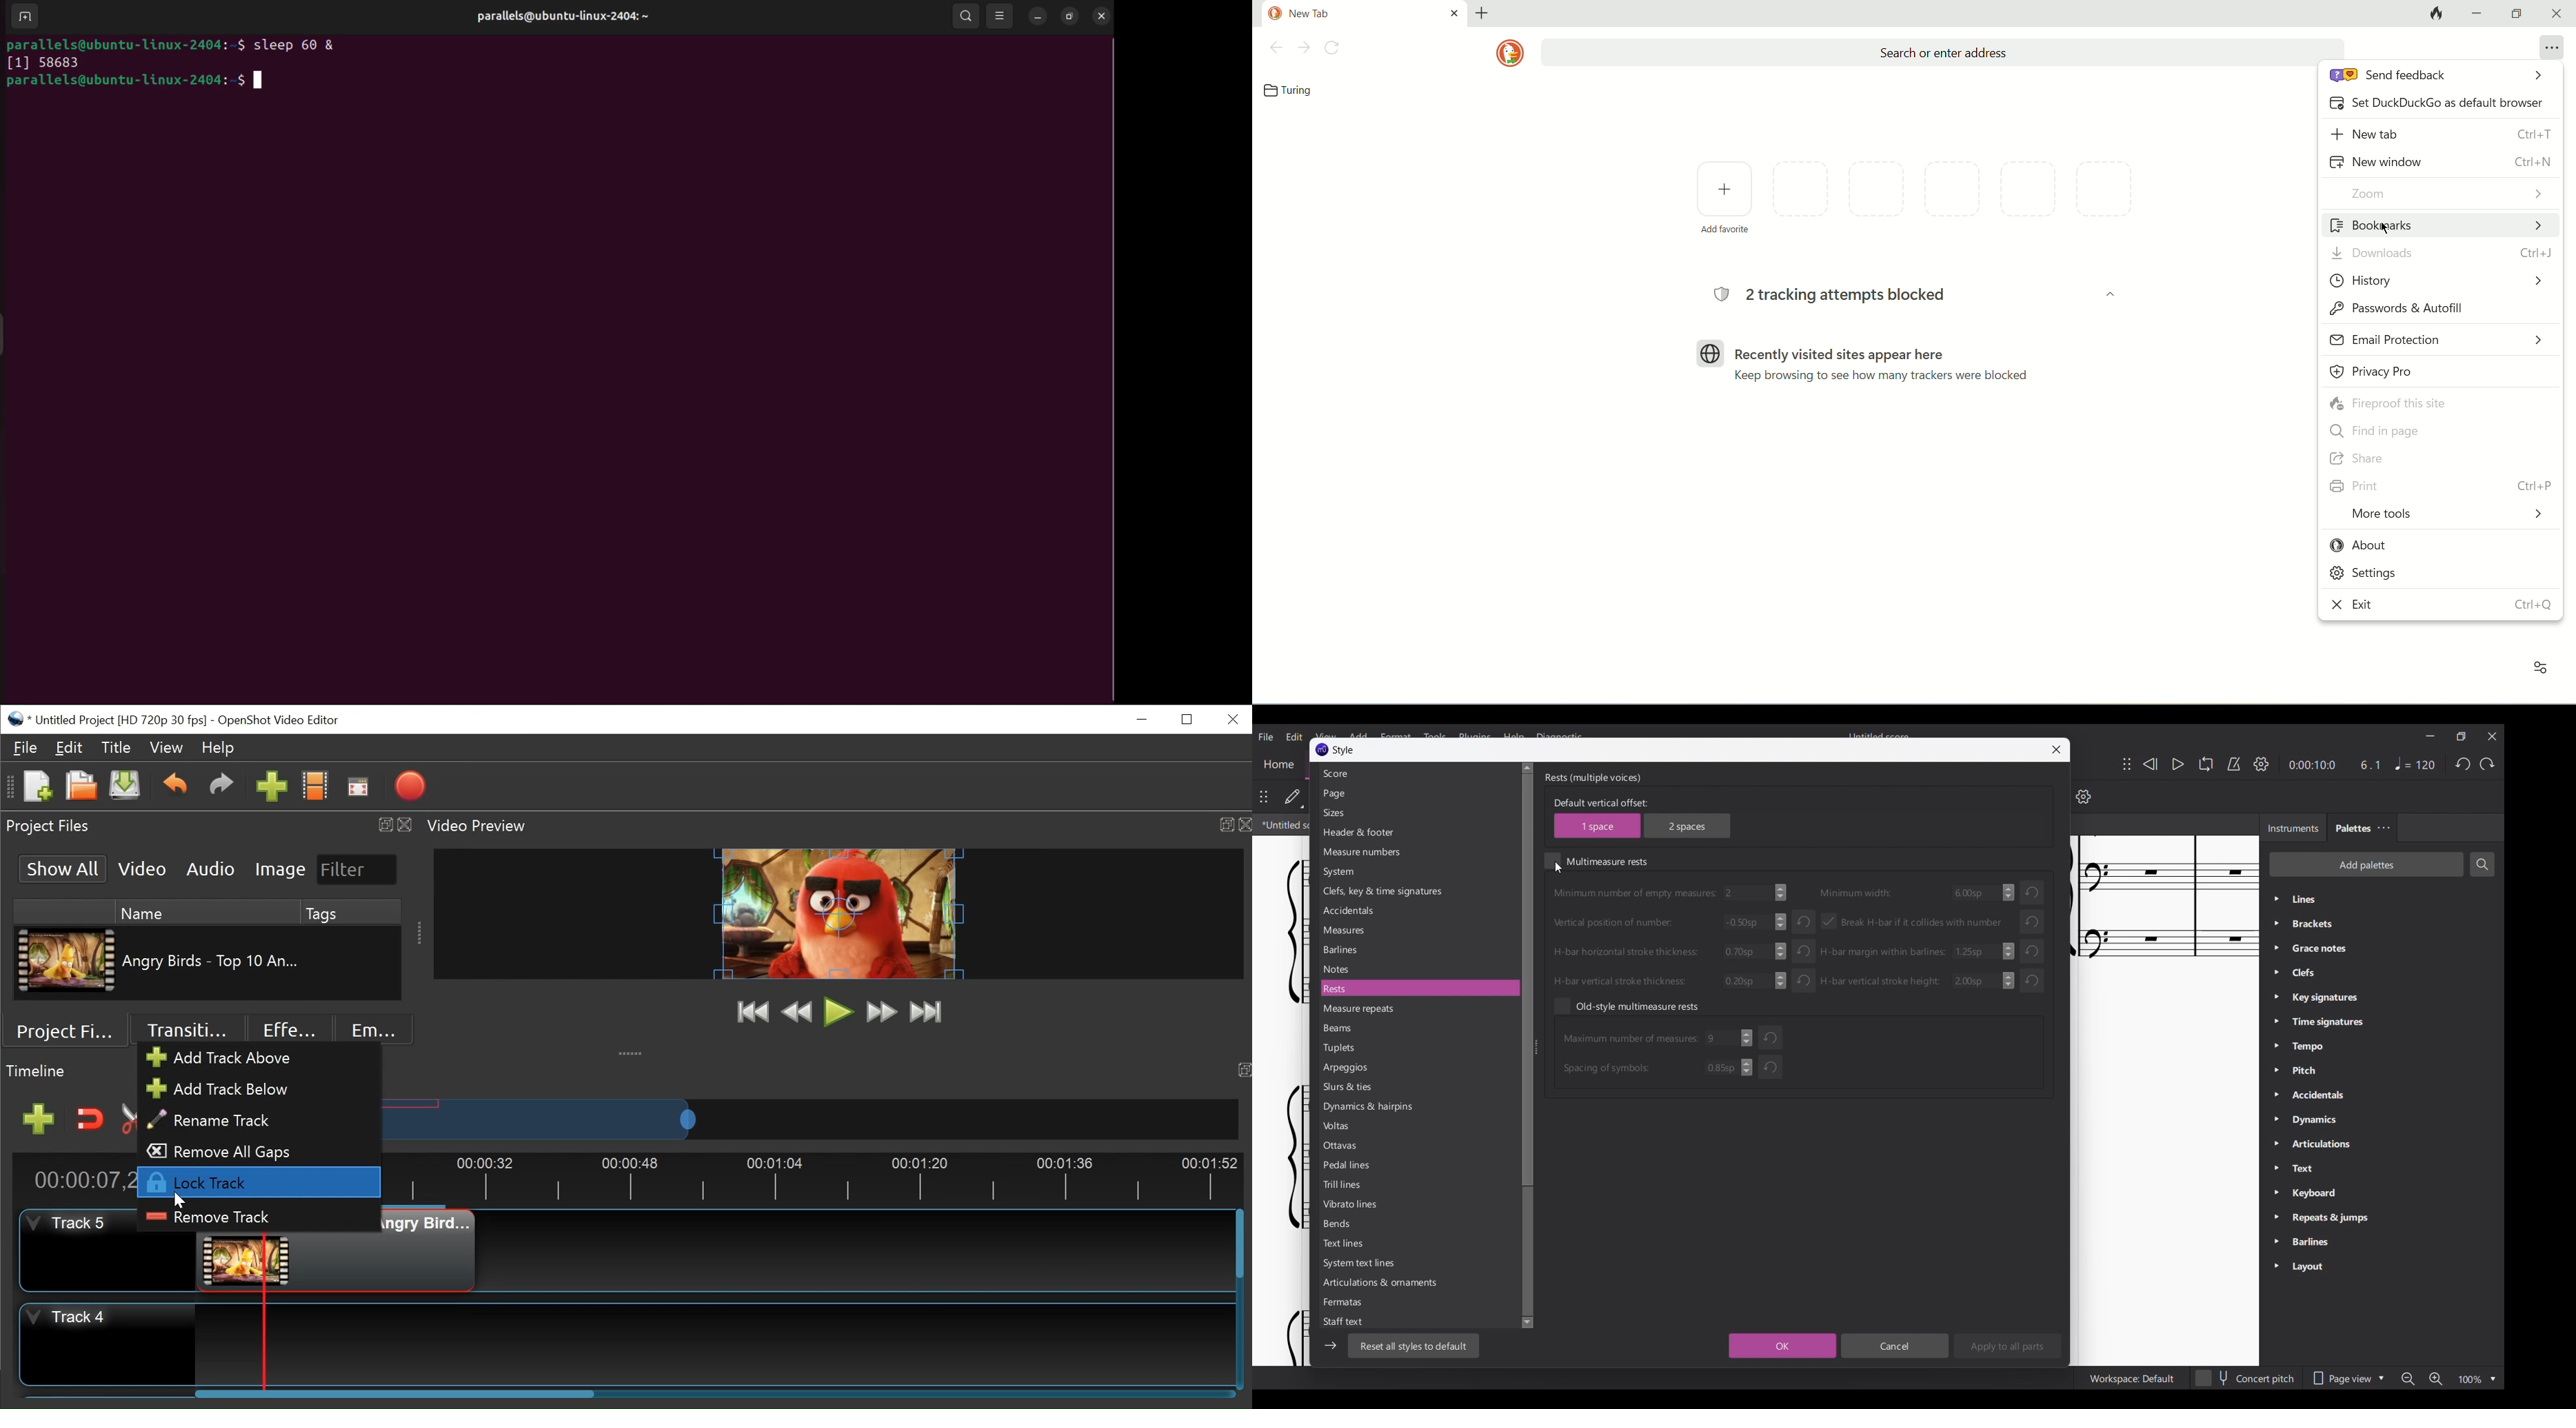 The width and height of the screenshot is (2576, 1428). I want to click on password and autofill, so click(2440, 307).